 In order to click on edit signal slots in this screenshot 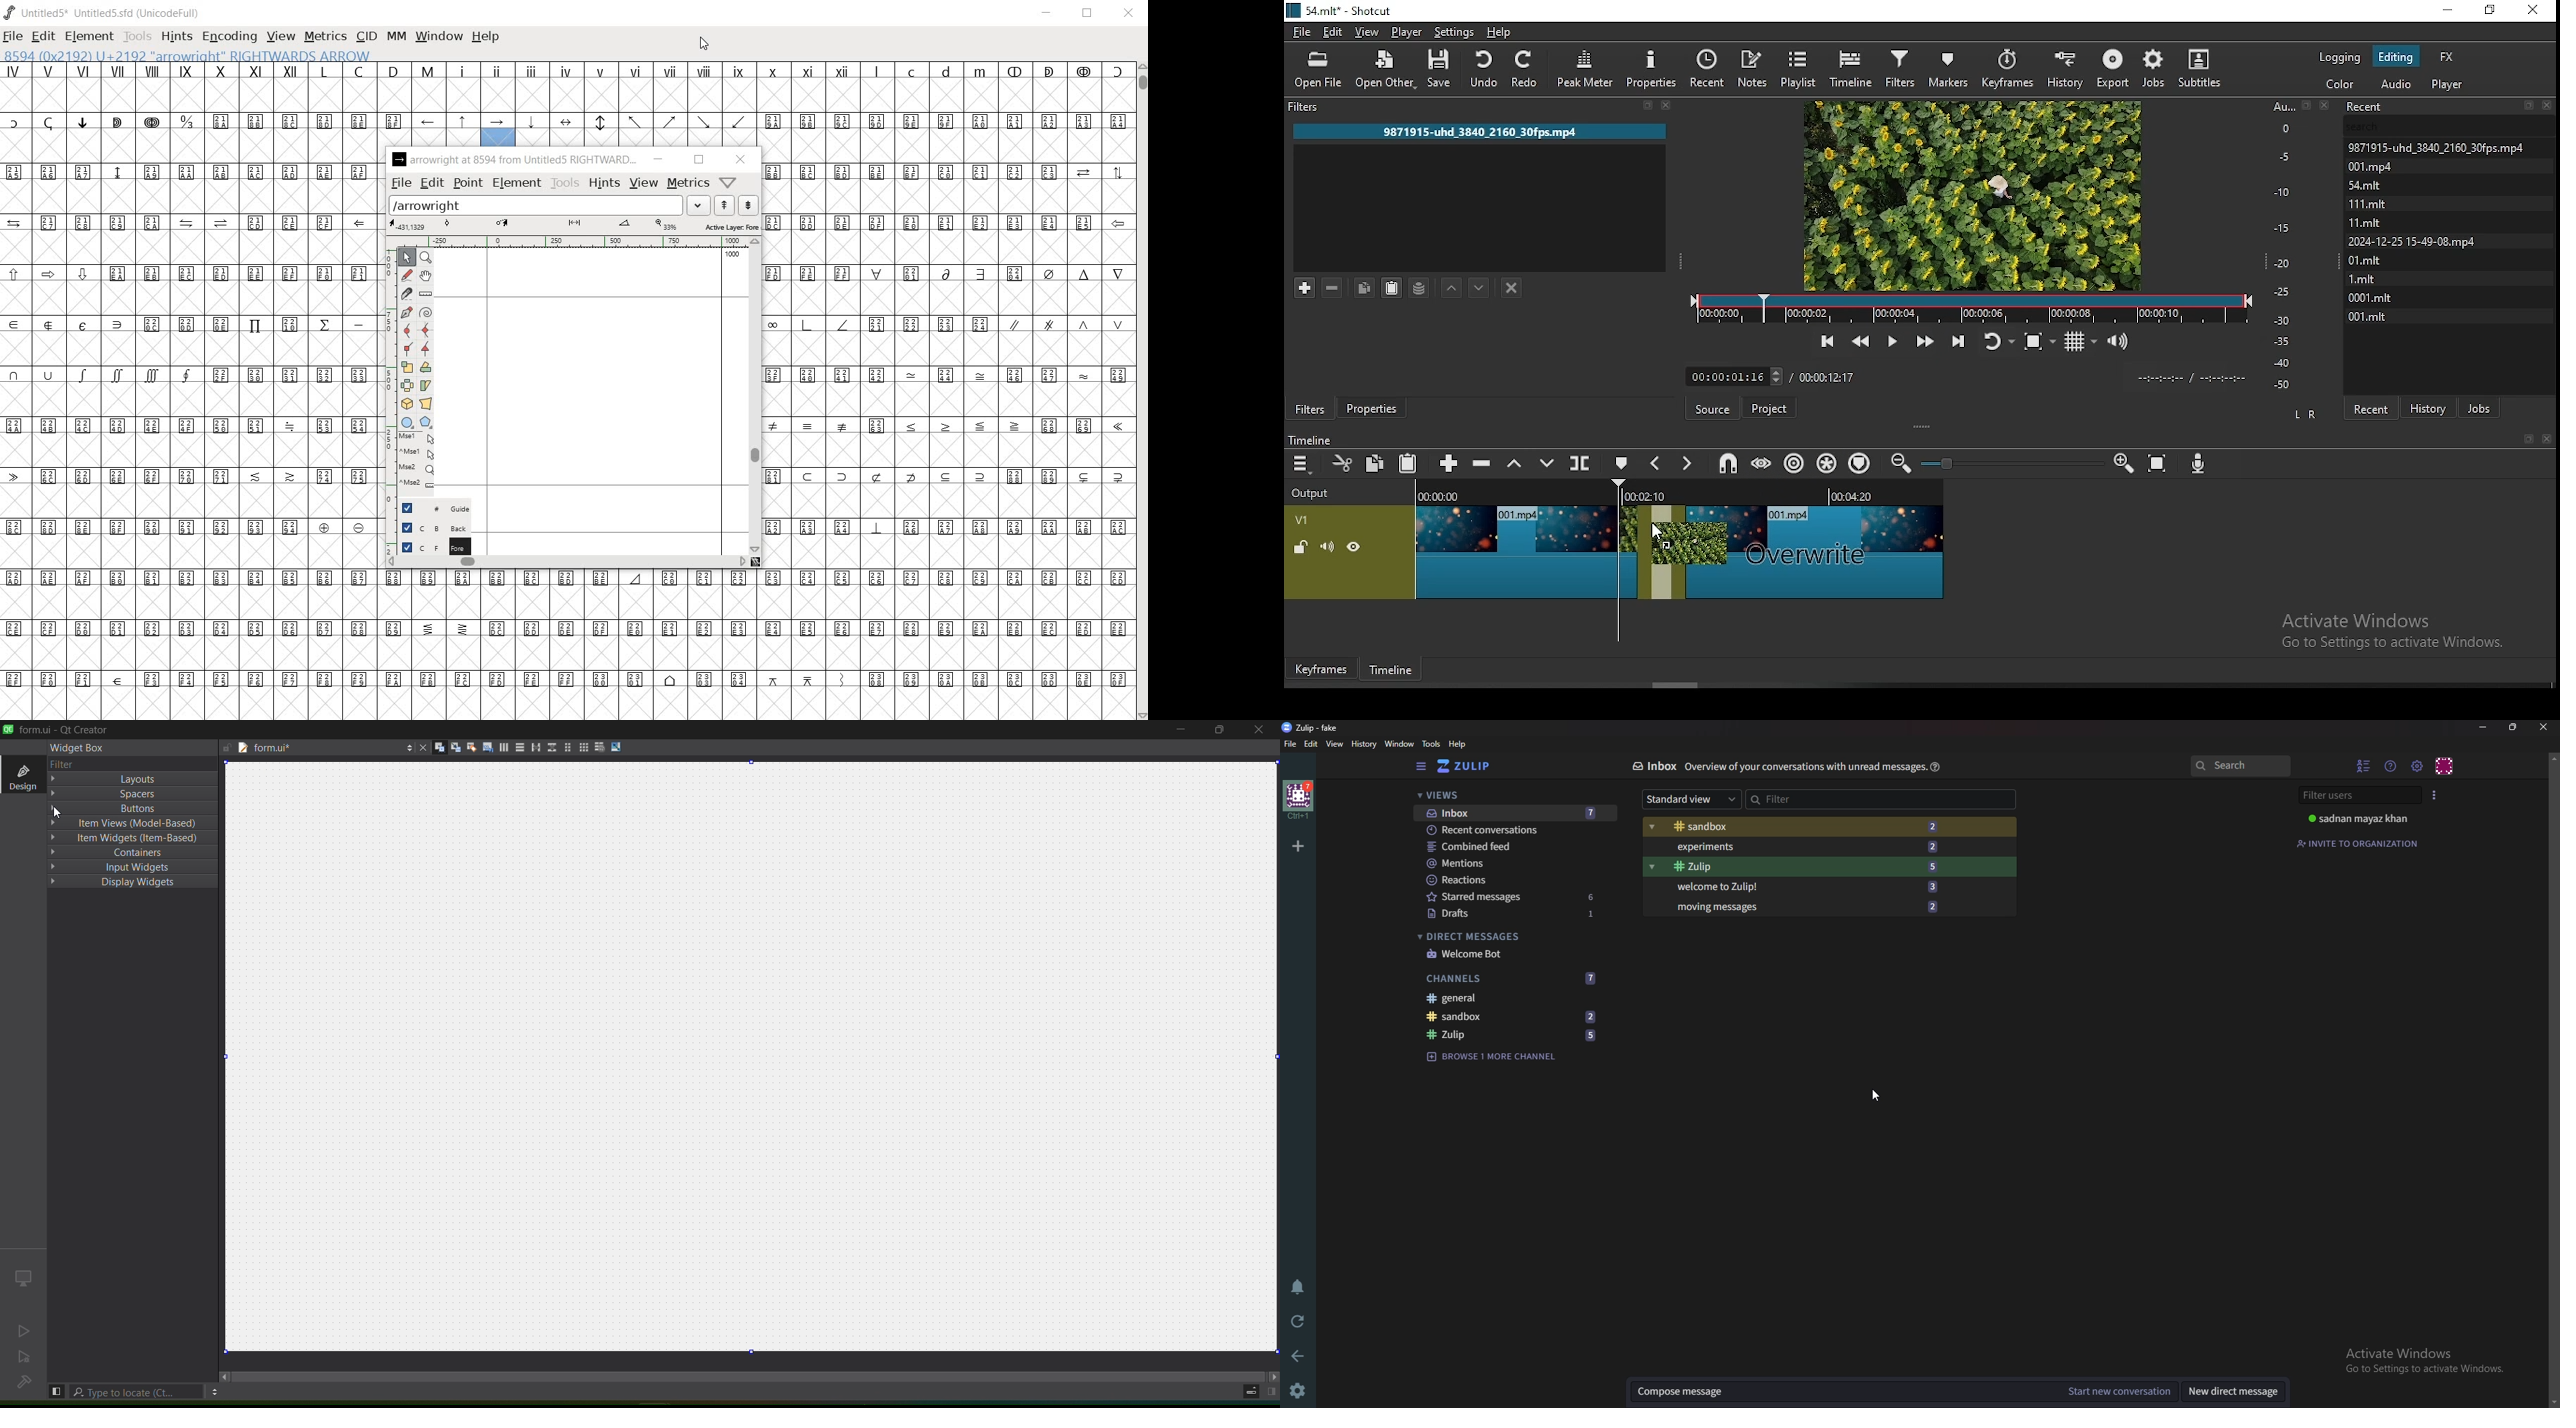, I will do `click(452, 745)`.